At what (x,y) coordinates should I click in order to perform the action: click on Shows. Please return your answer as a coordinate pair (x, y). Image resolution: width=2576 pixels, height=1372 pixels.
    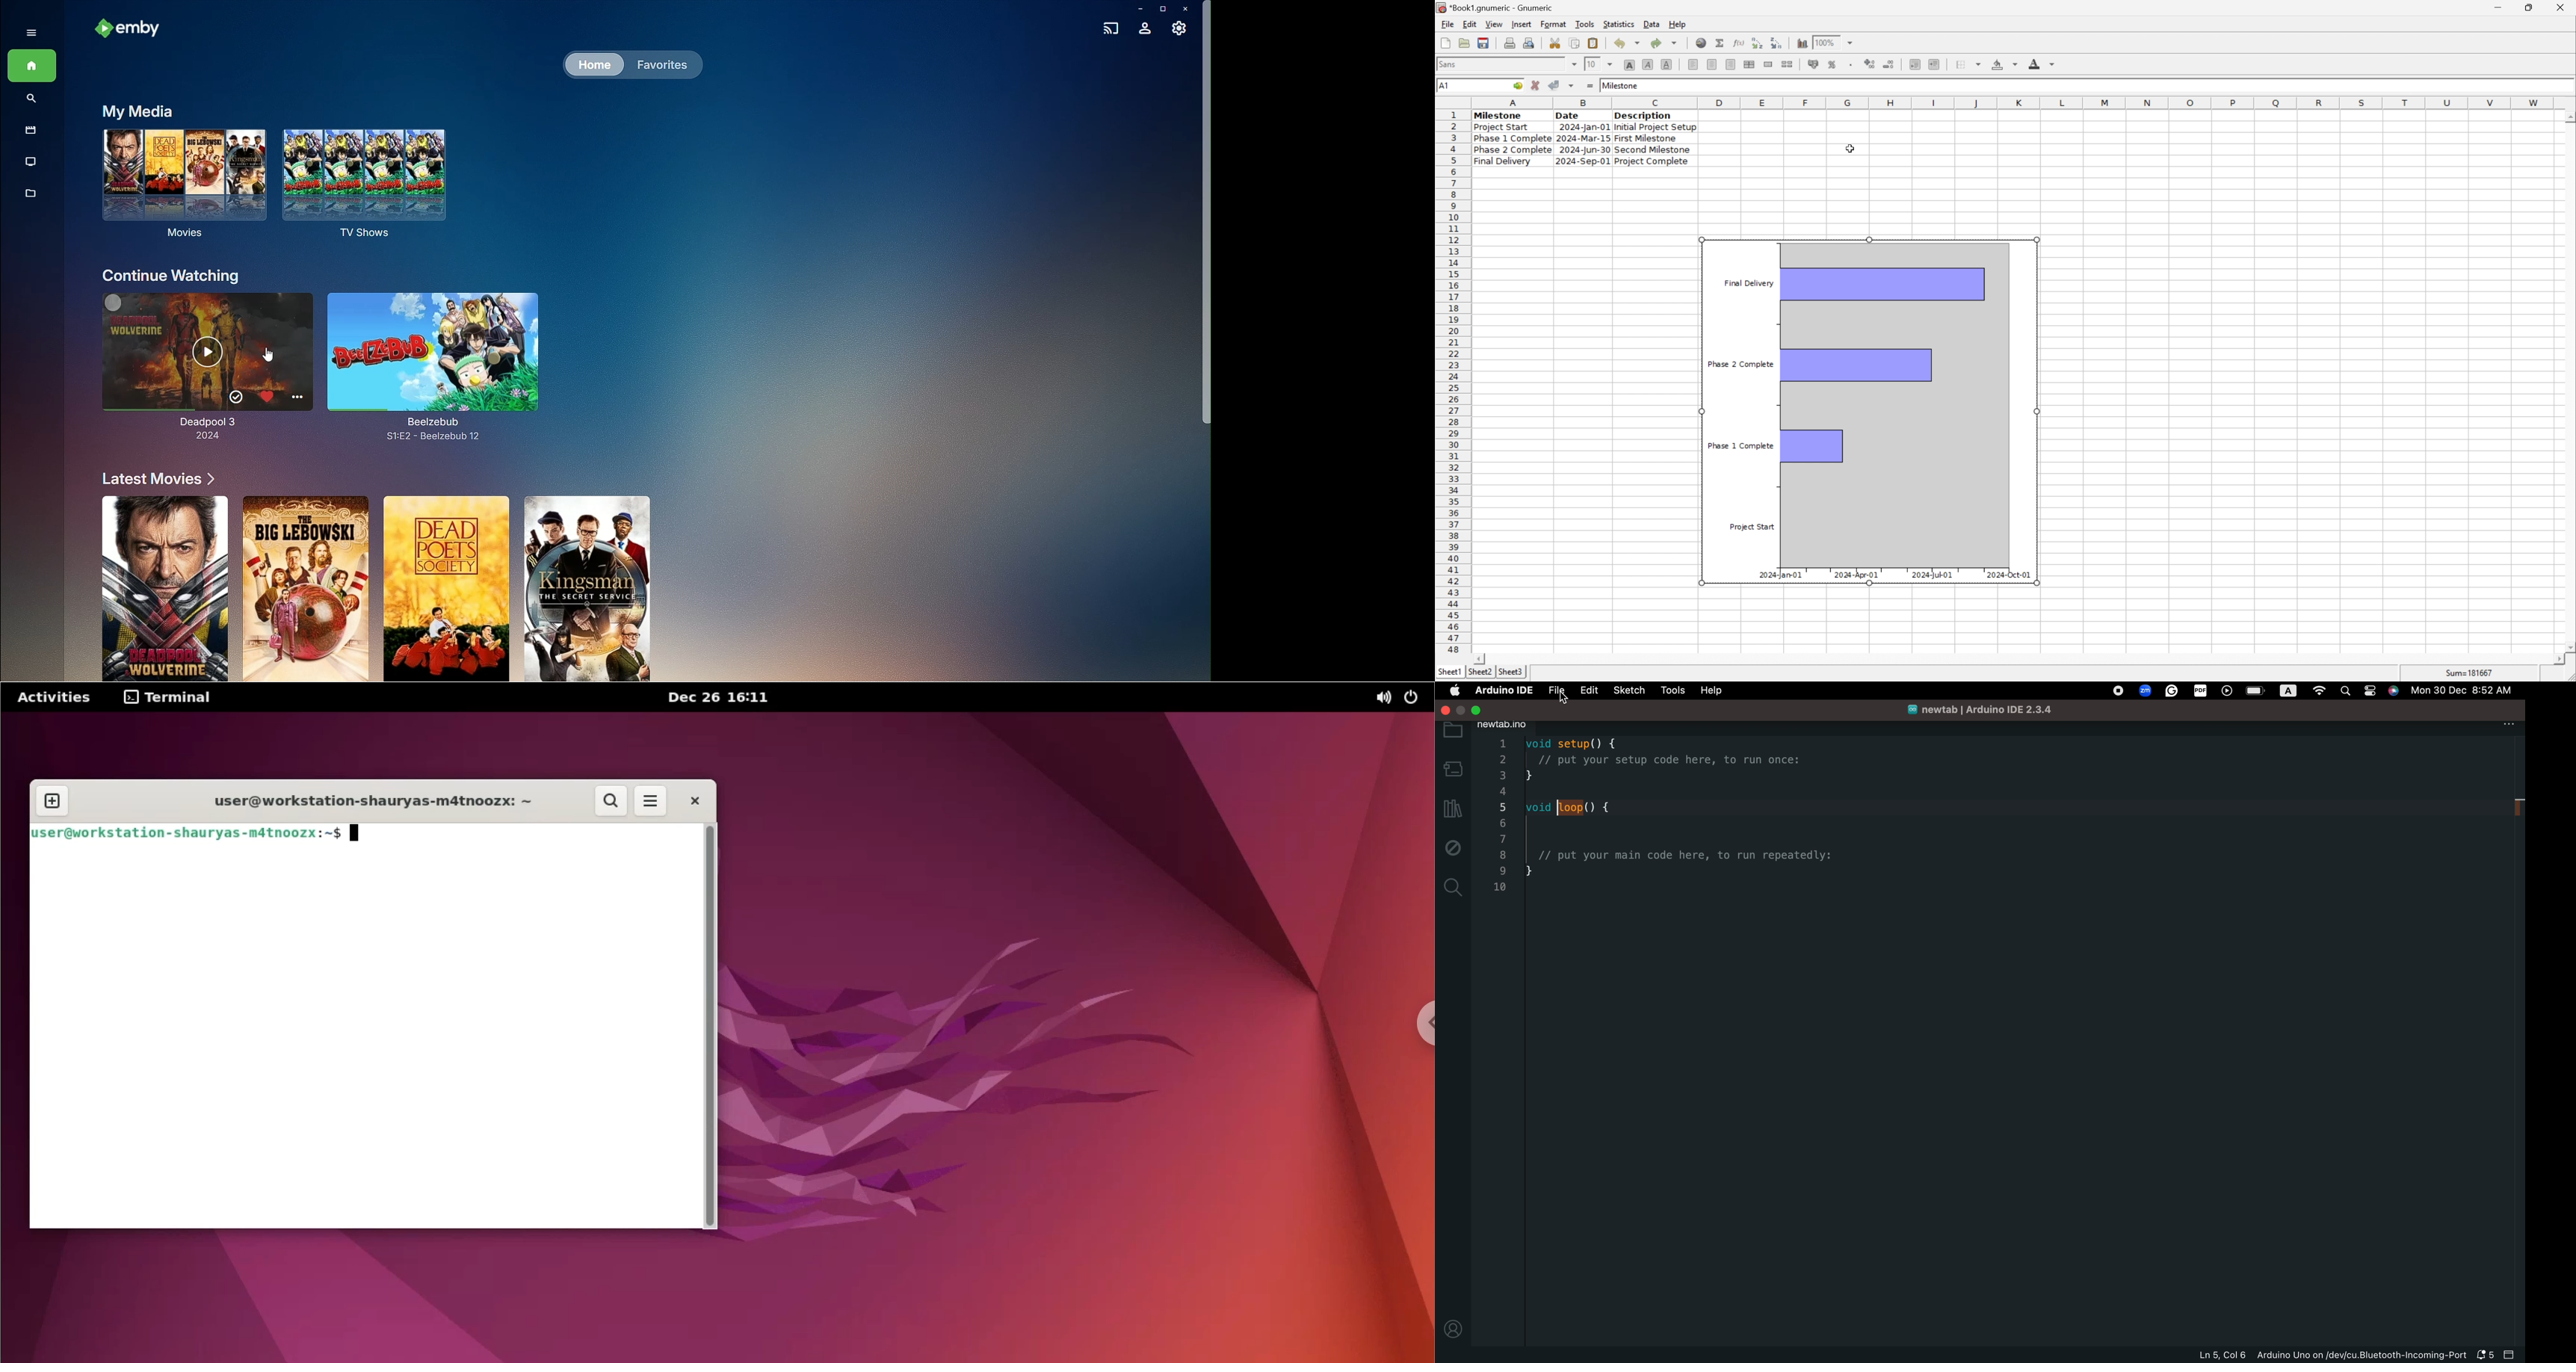
    Looking at the image, I should click on (28, 161).